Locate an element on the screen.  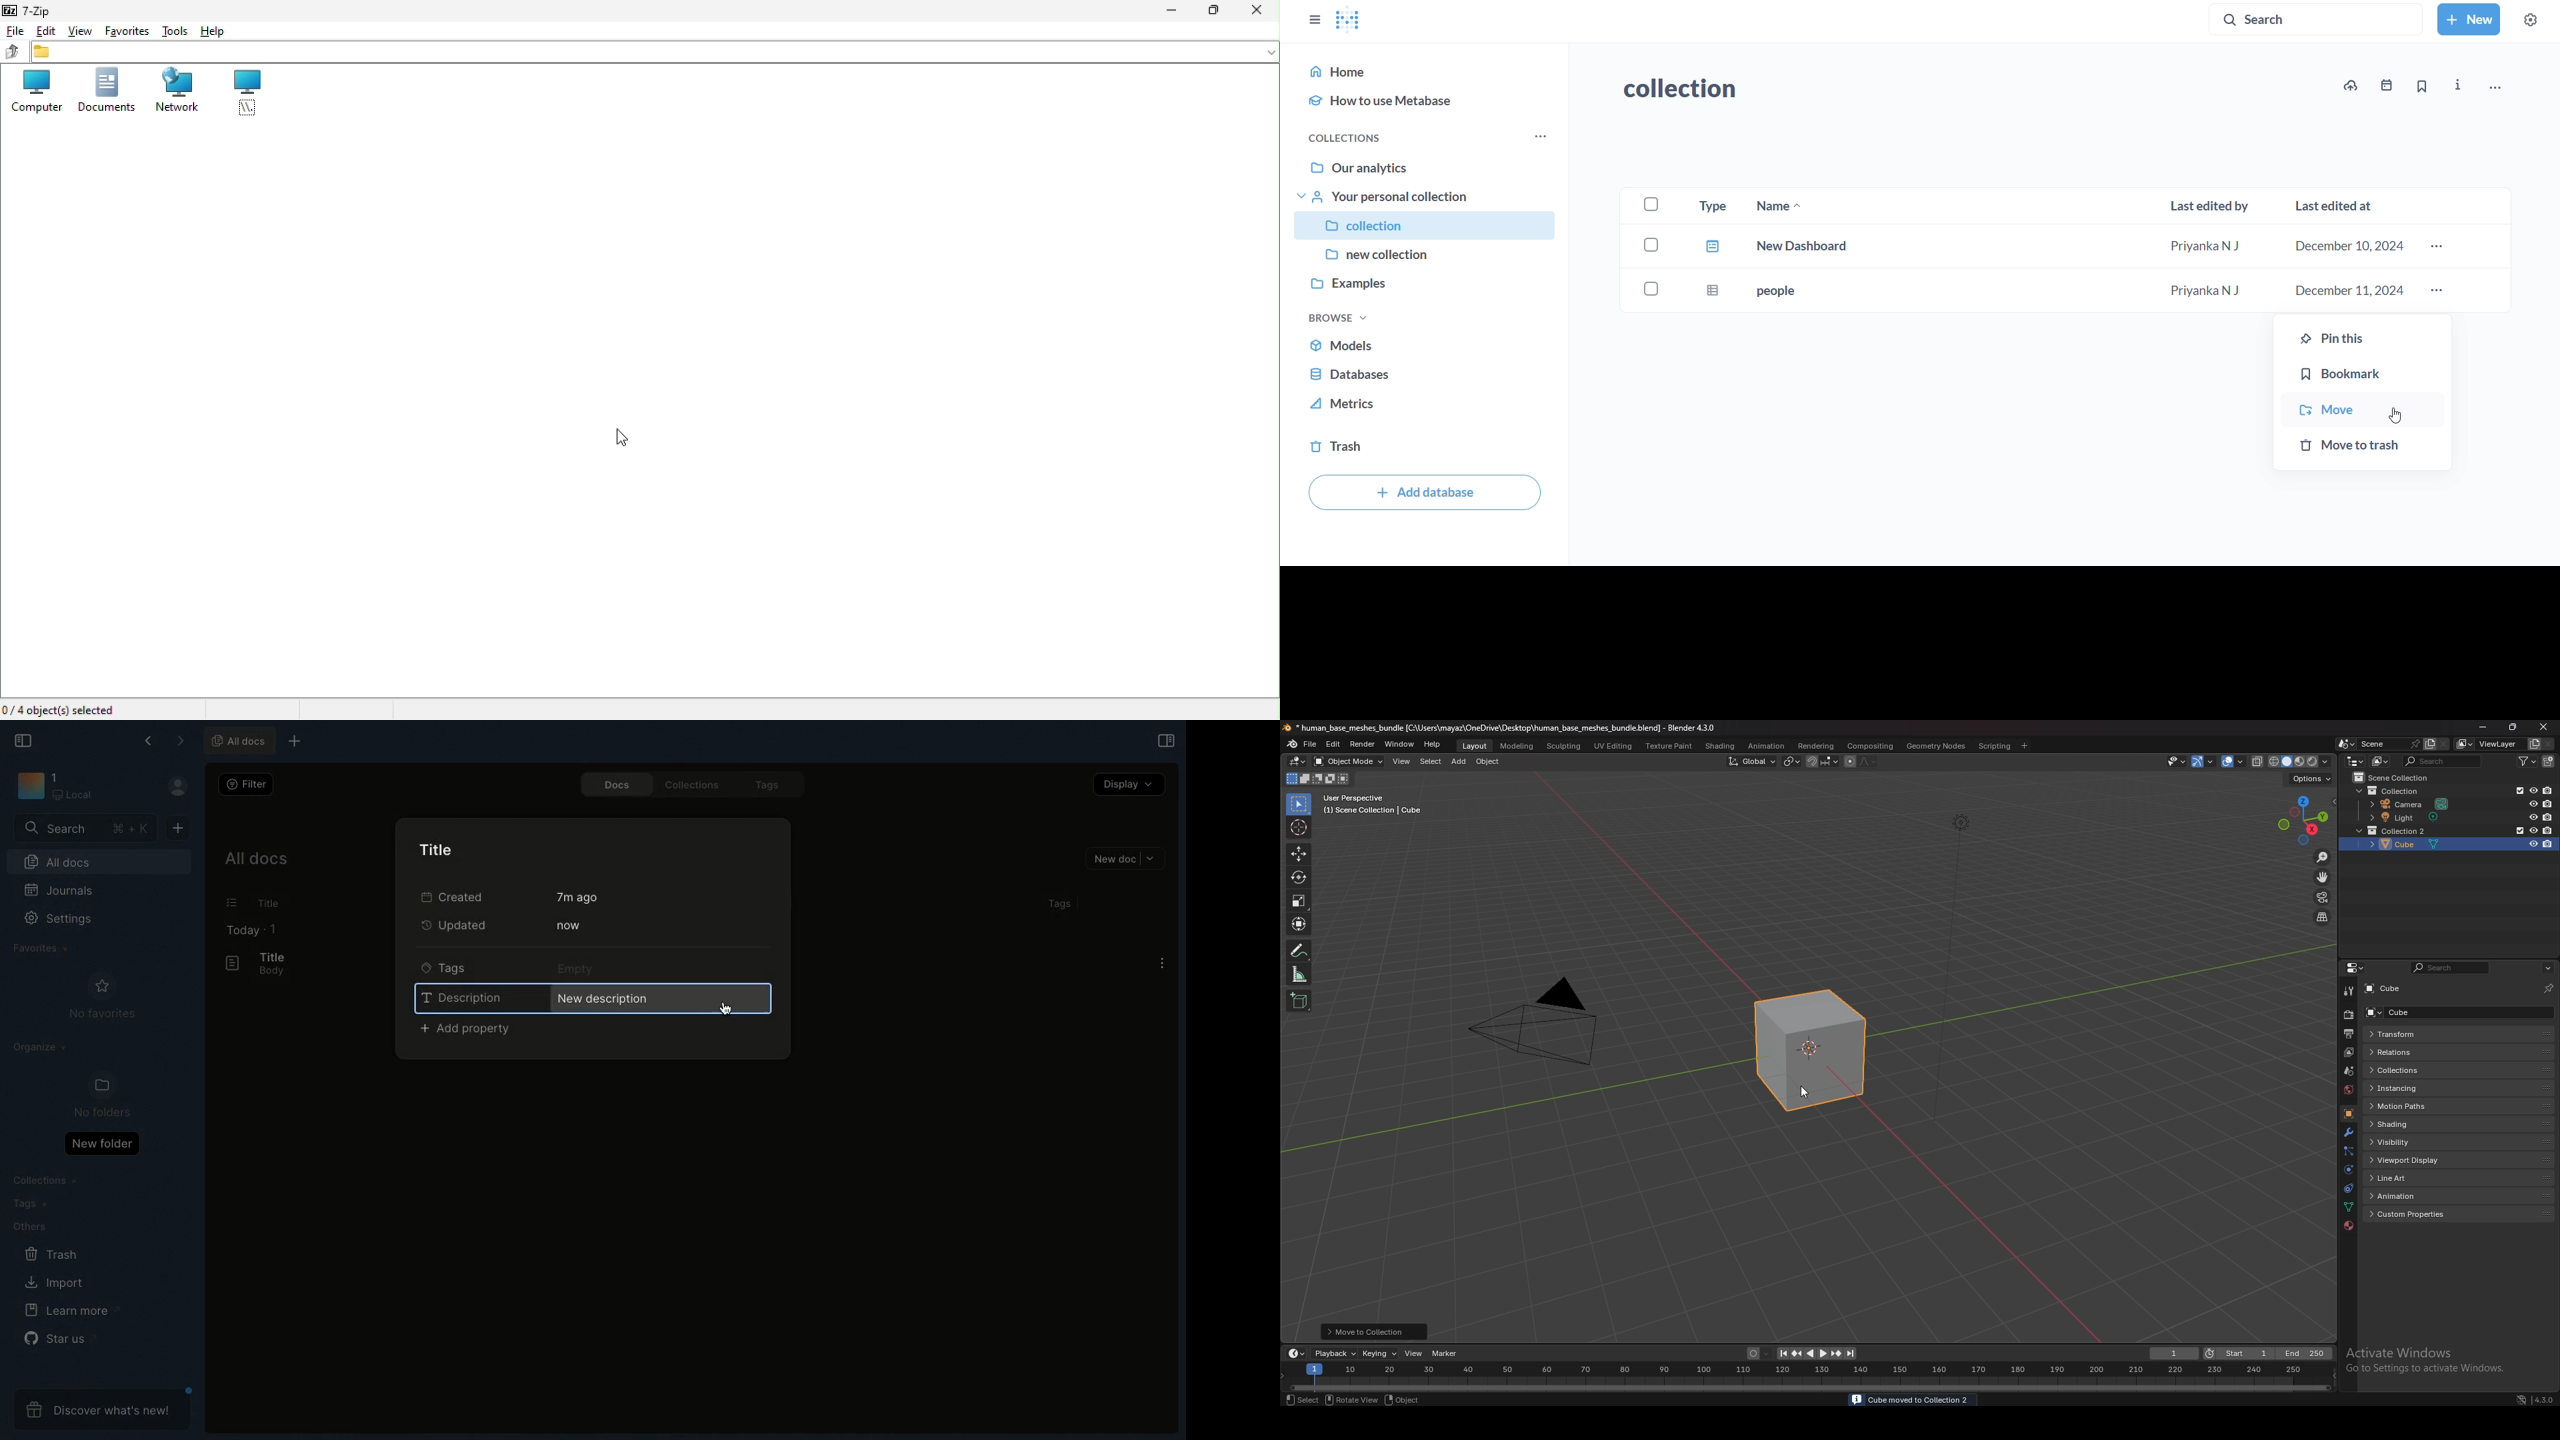
select is located at coordinates (1300, 805).